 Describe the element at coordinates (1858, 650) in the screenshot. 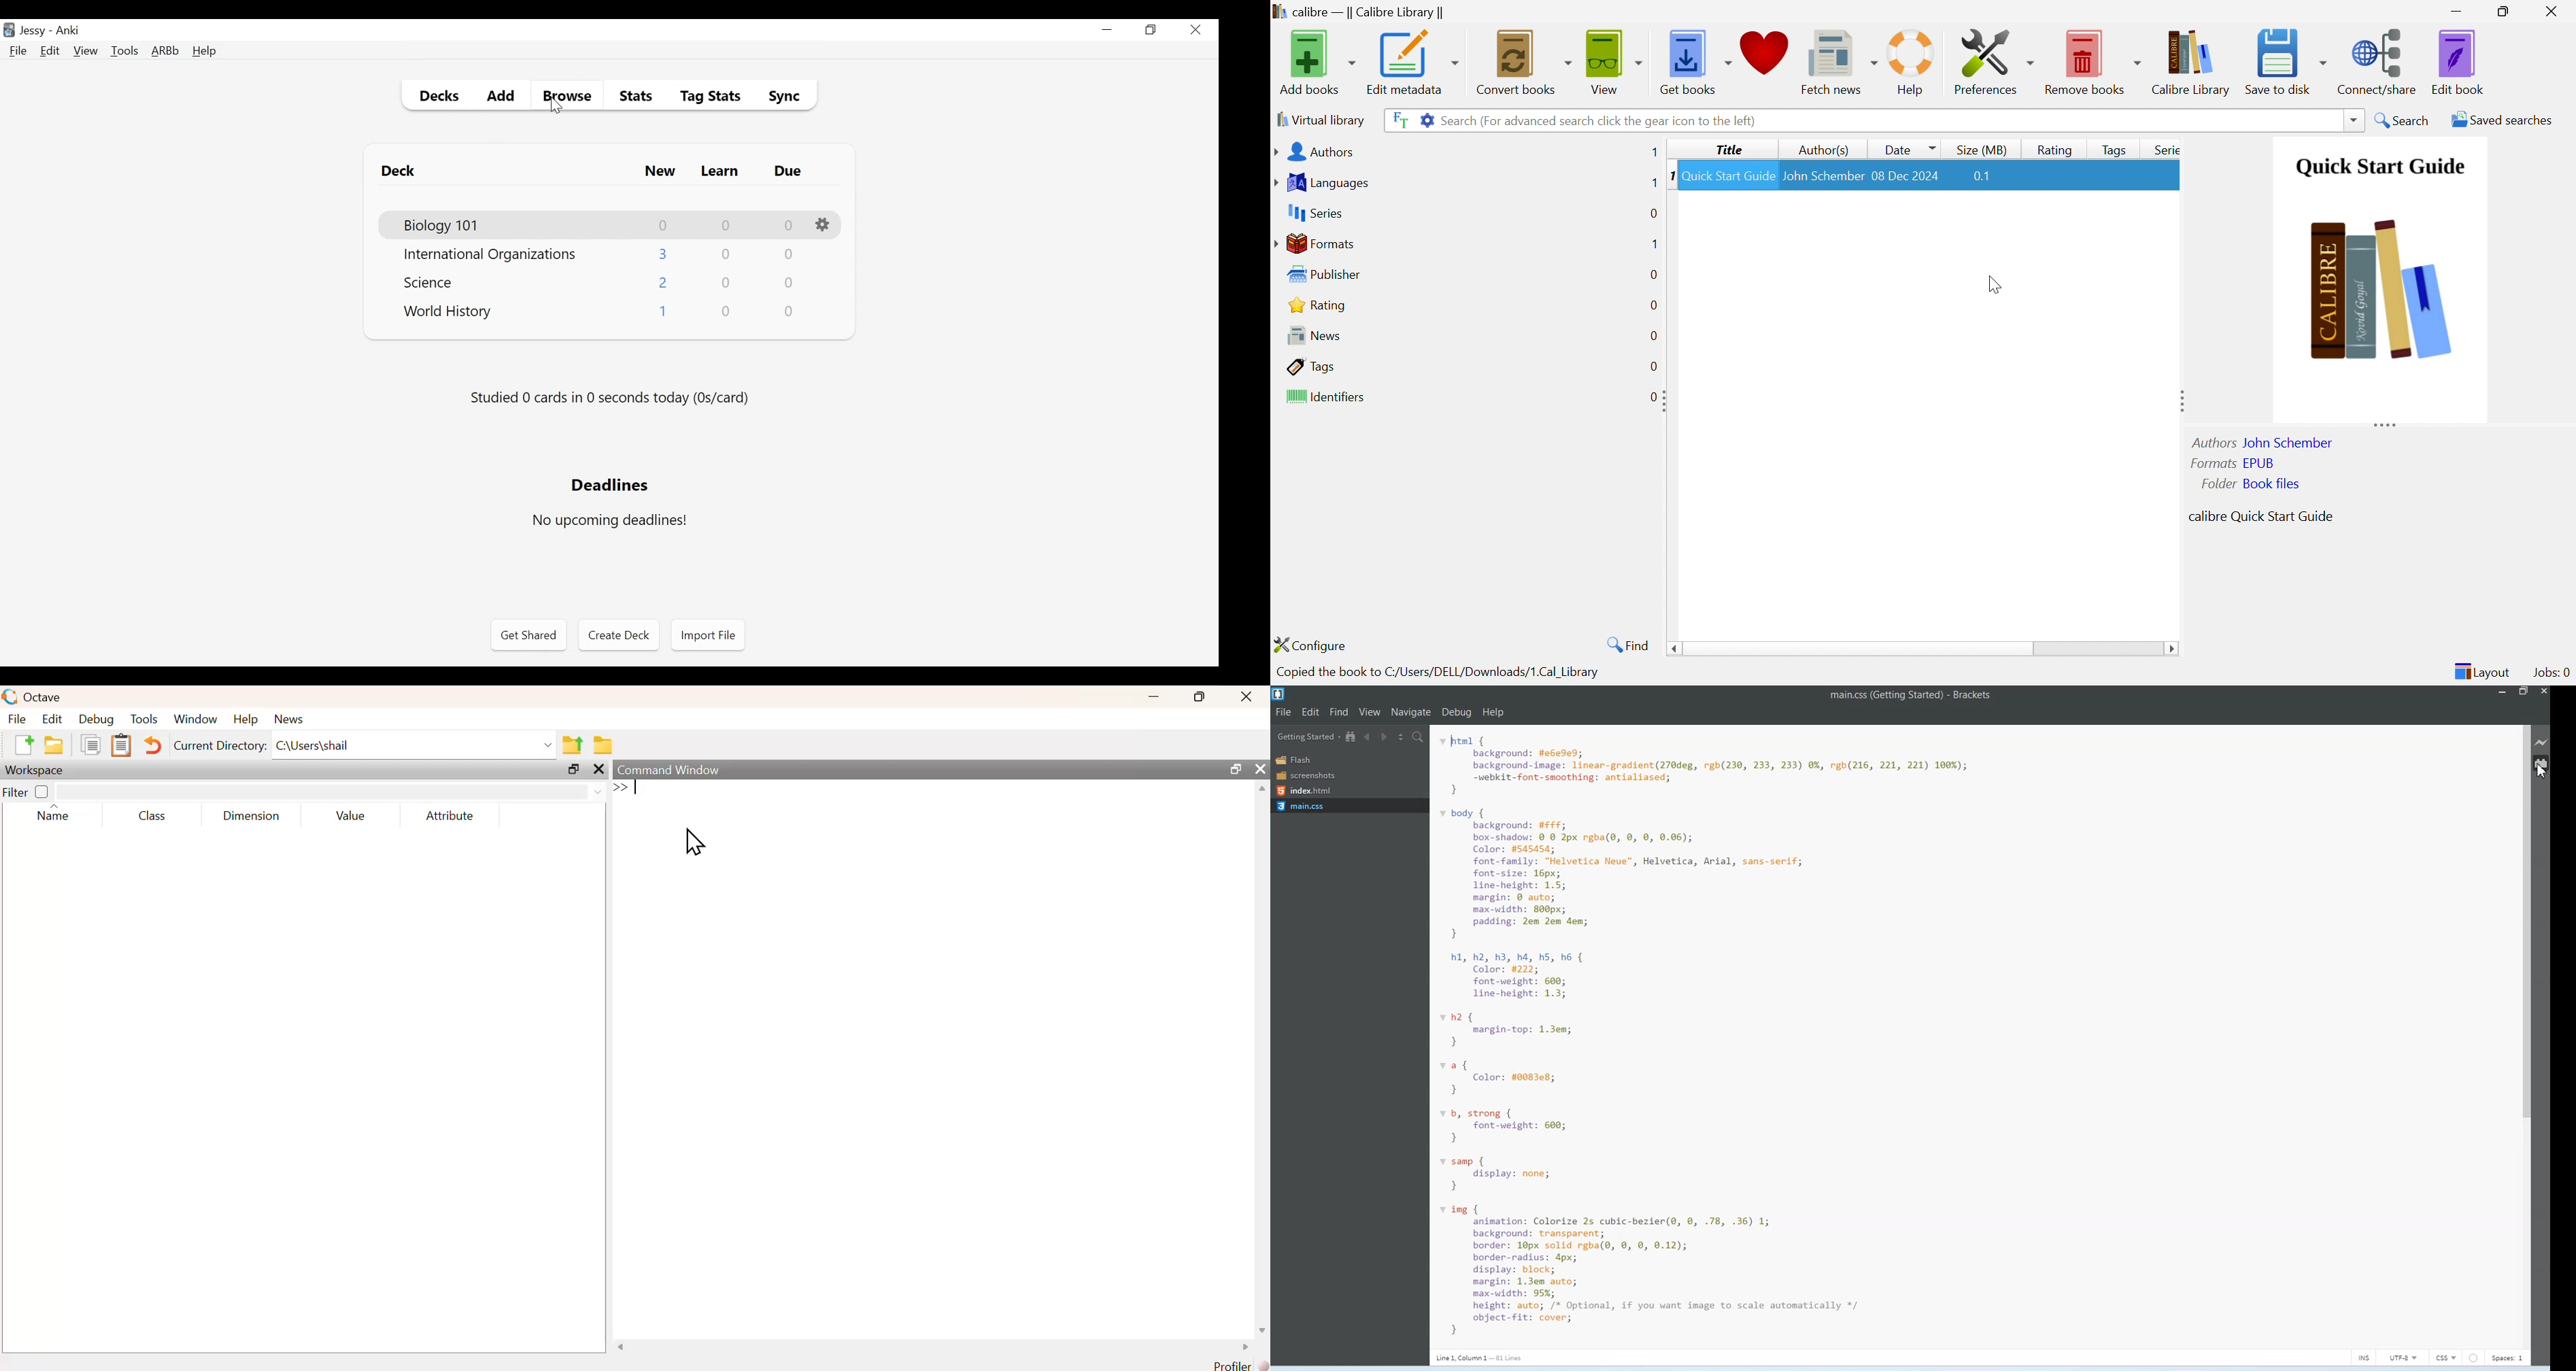

I see `Drop Down` at that location.